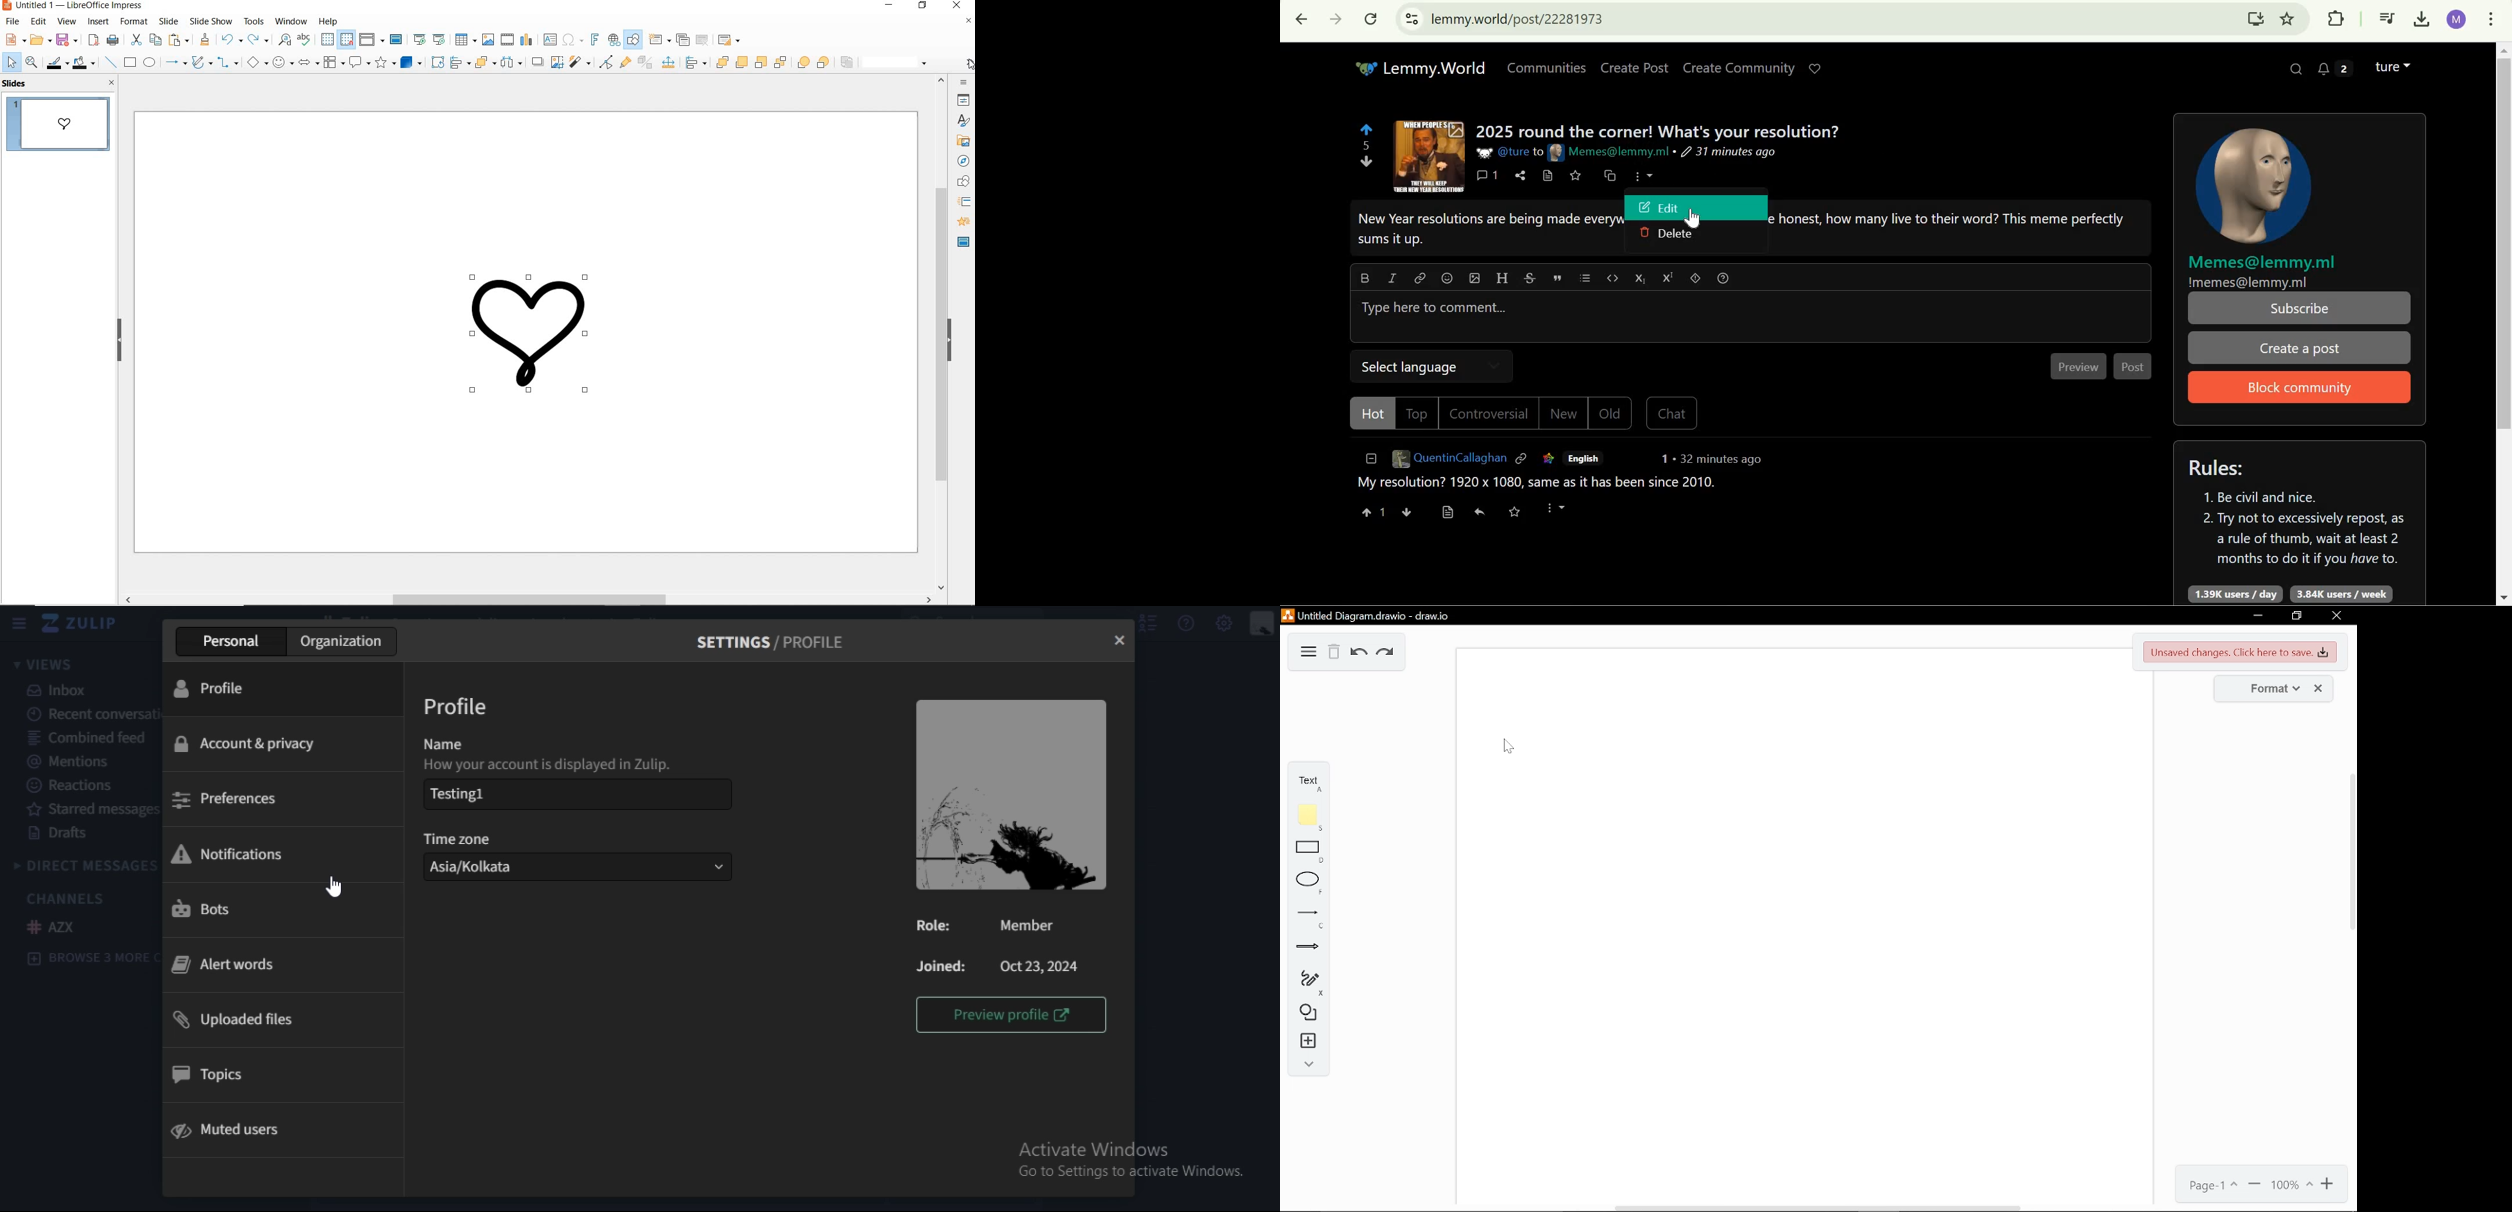 The image size is (2520, 1232). What do you see at coordinates (2079, 367) in the screenshot?
I see `Preview` at bounding box center [2079, 367].